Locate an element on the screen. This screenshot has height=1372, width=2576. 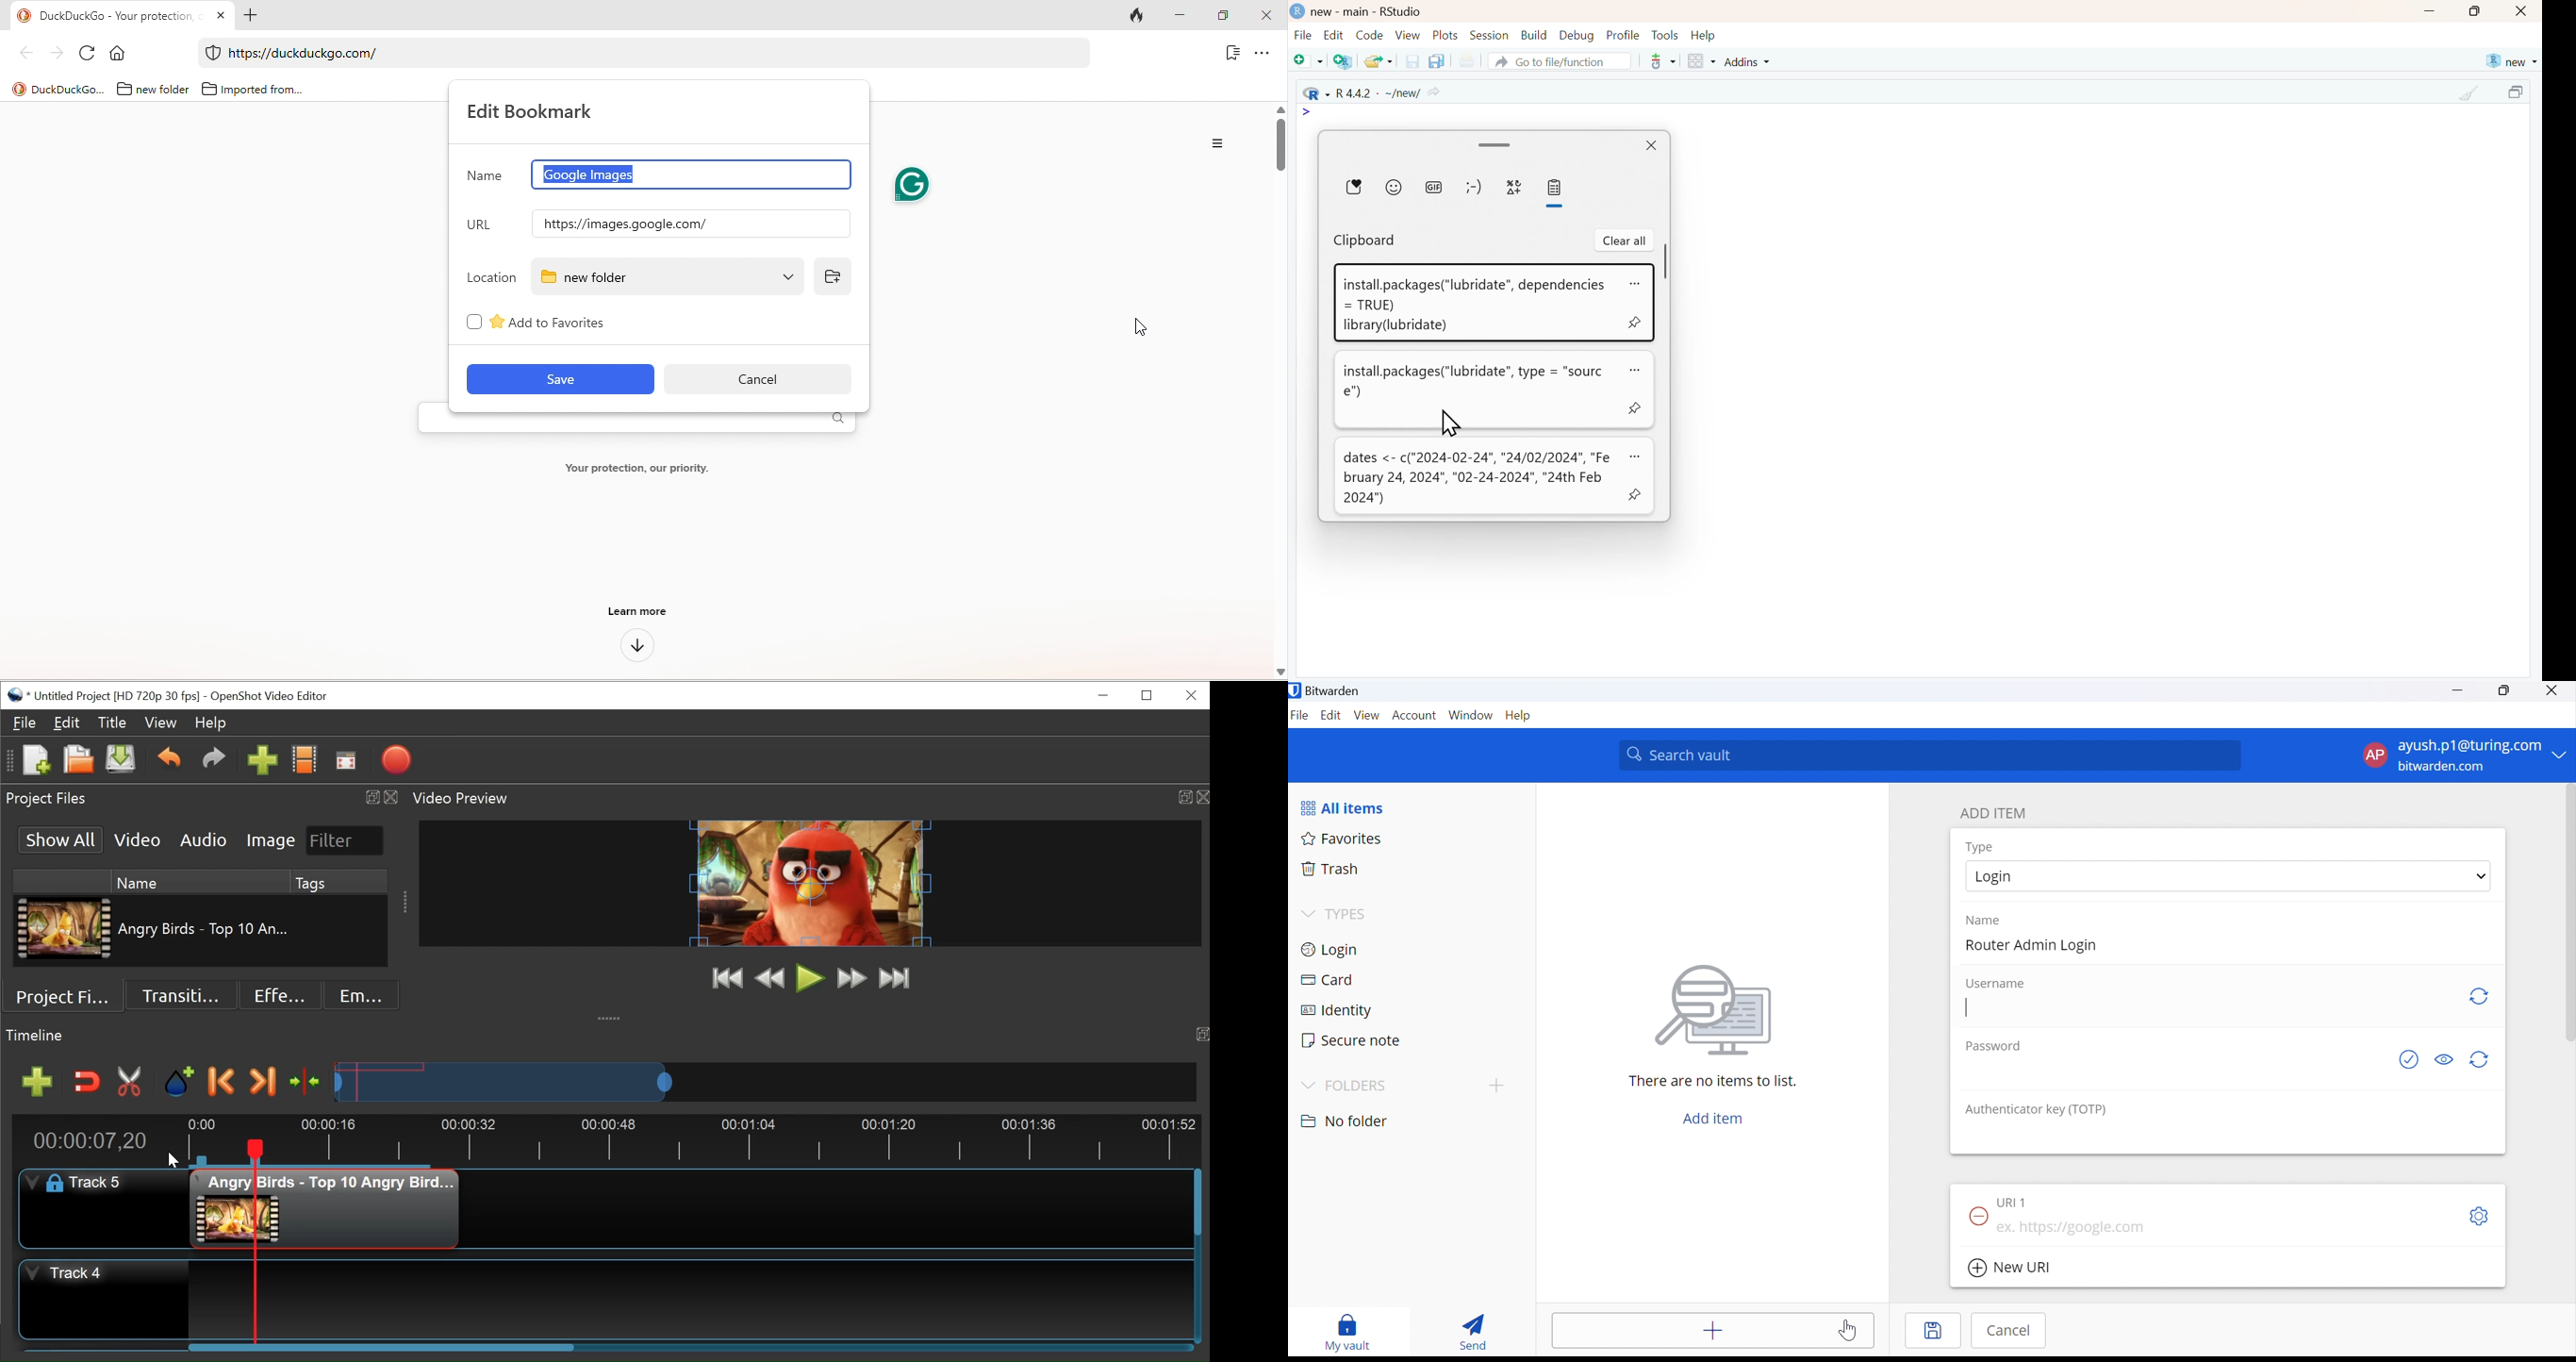
print is located at coordinates (1466, 62).